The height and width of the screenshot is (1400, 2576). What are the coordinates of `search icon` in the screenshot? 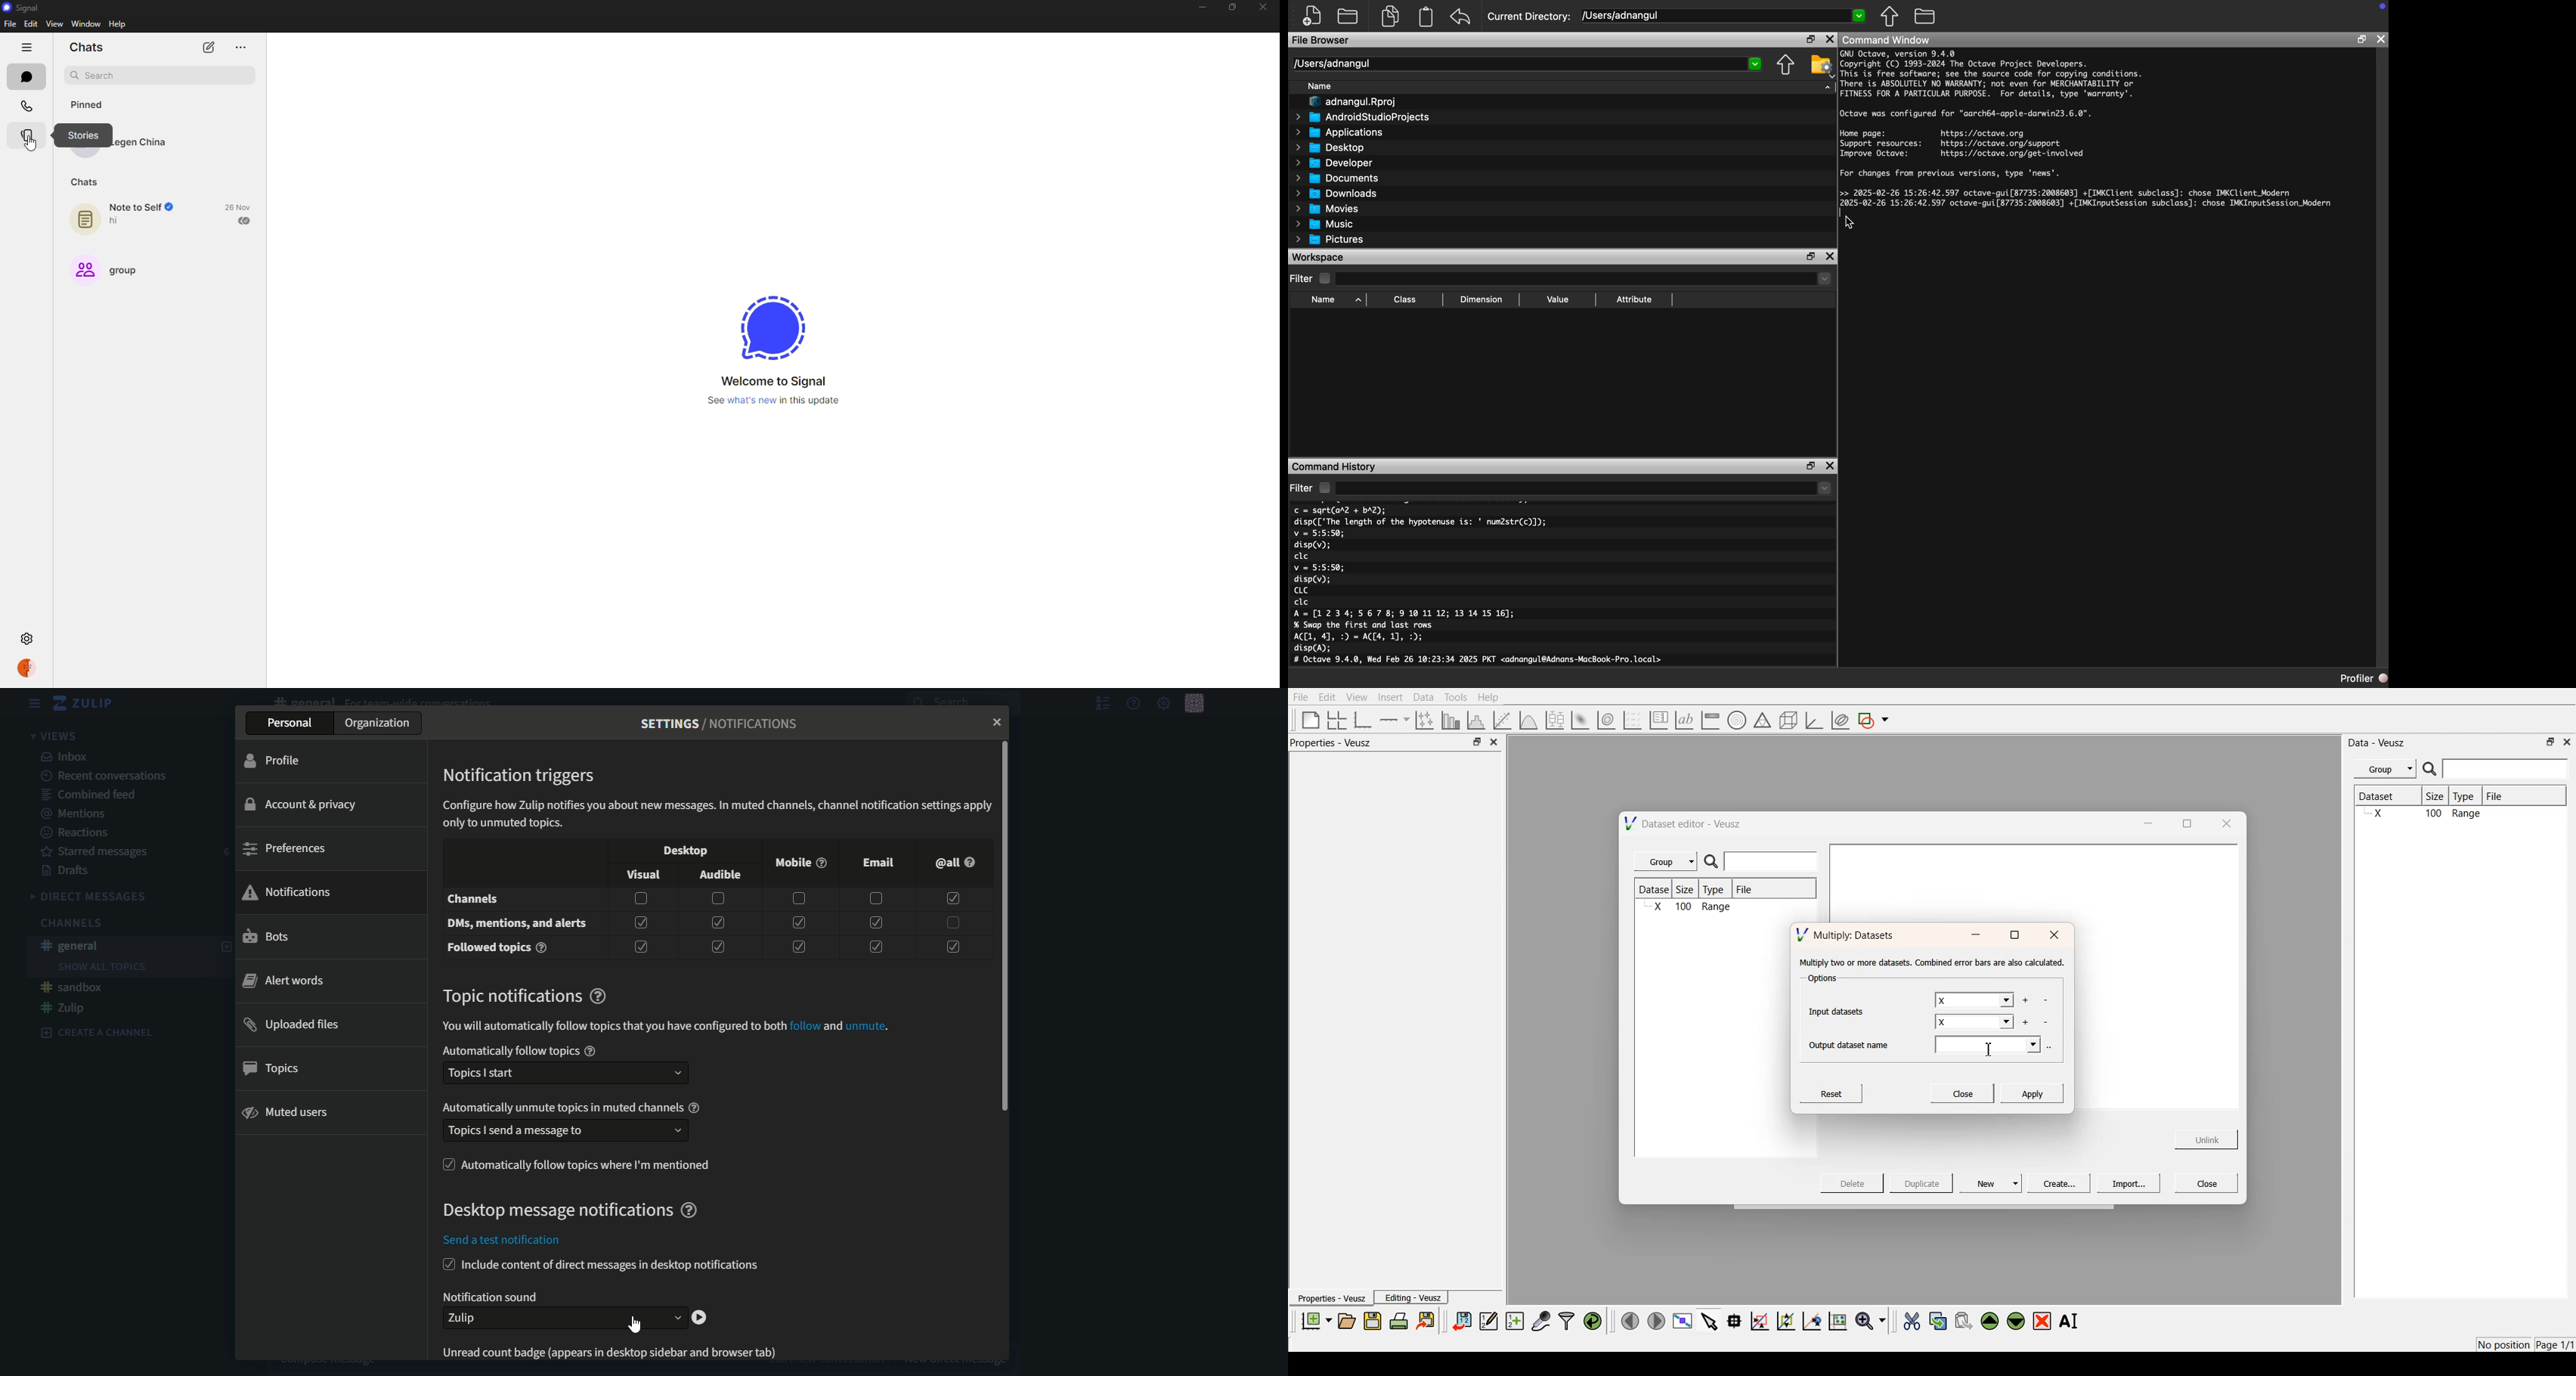 It's located at (1714, 862).